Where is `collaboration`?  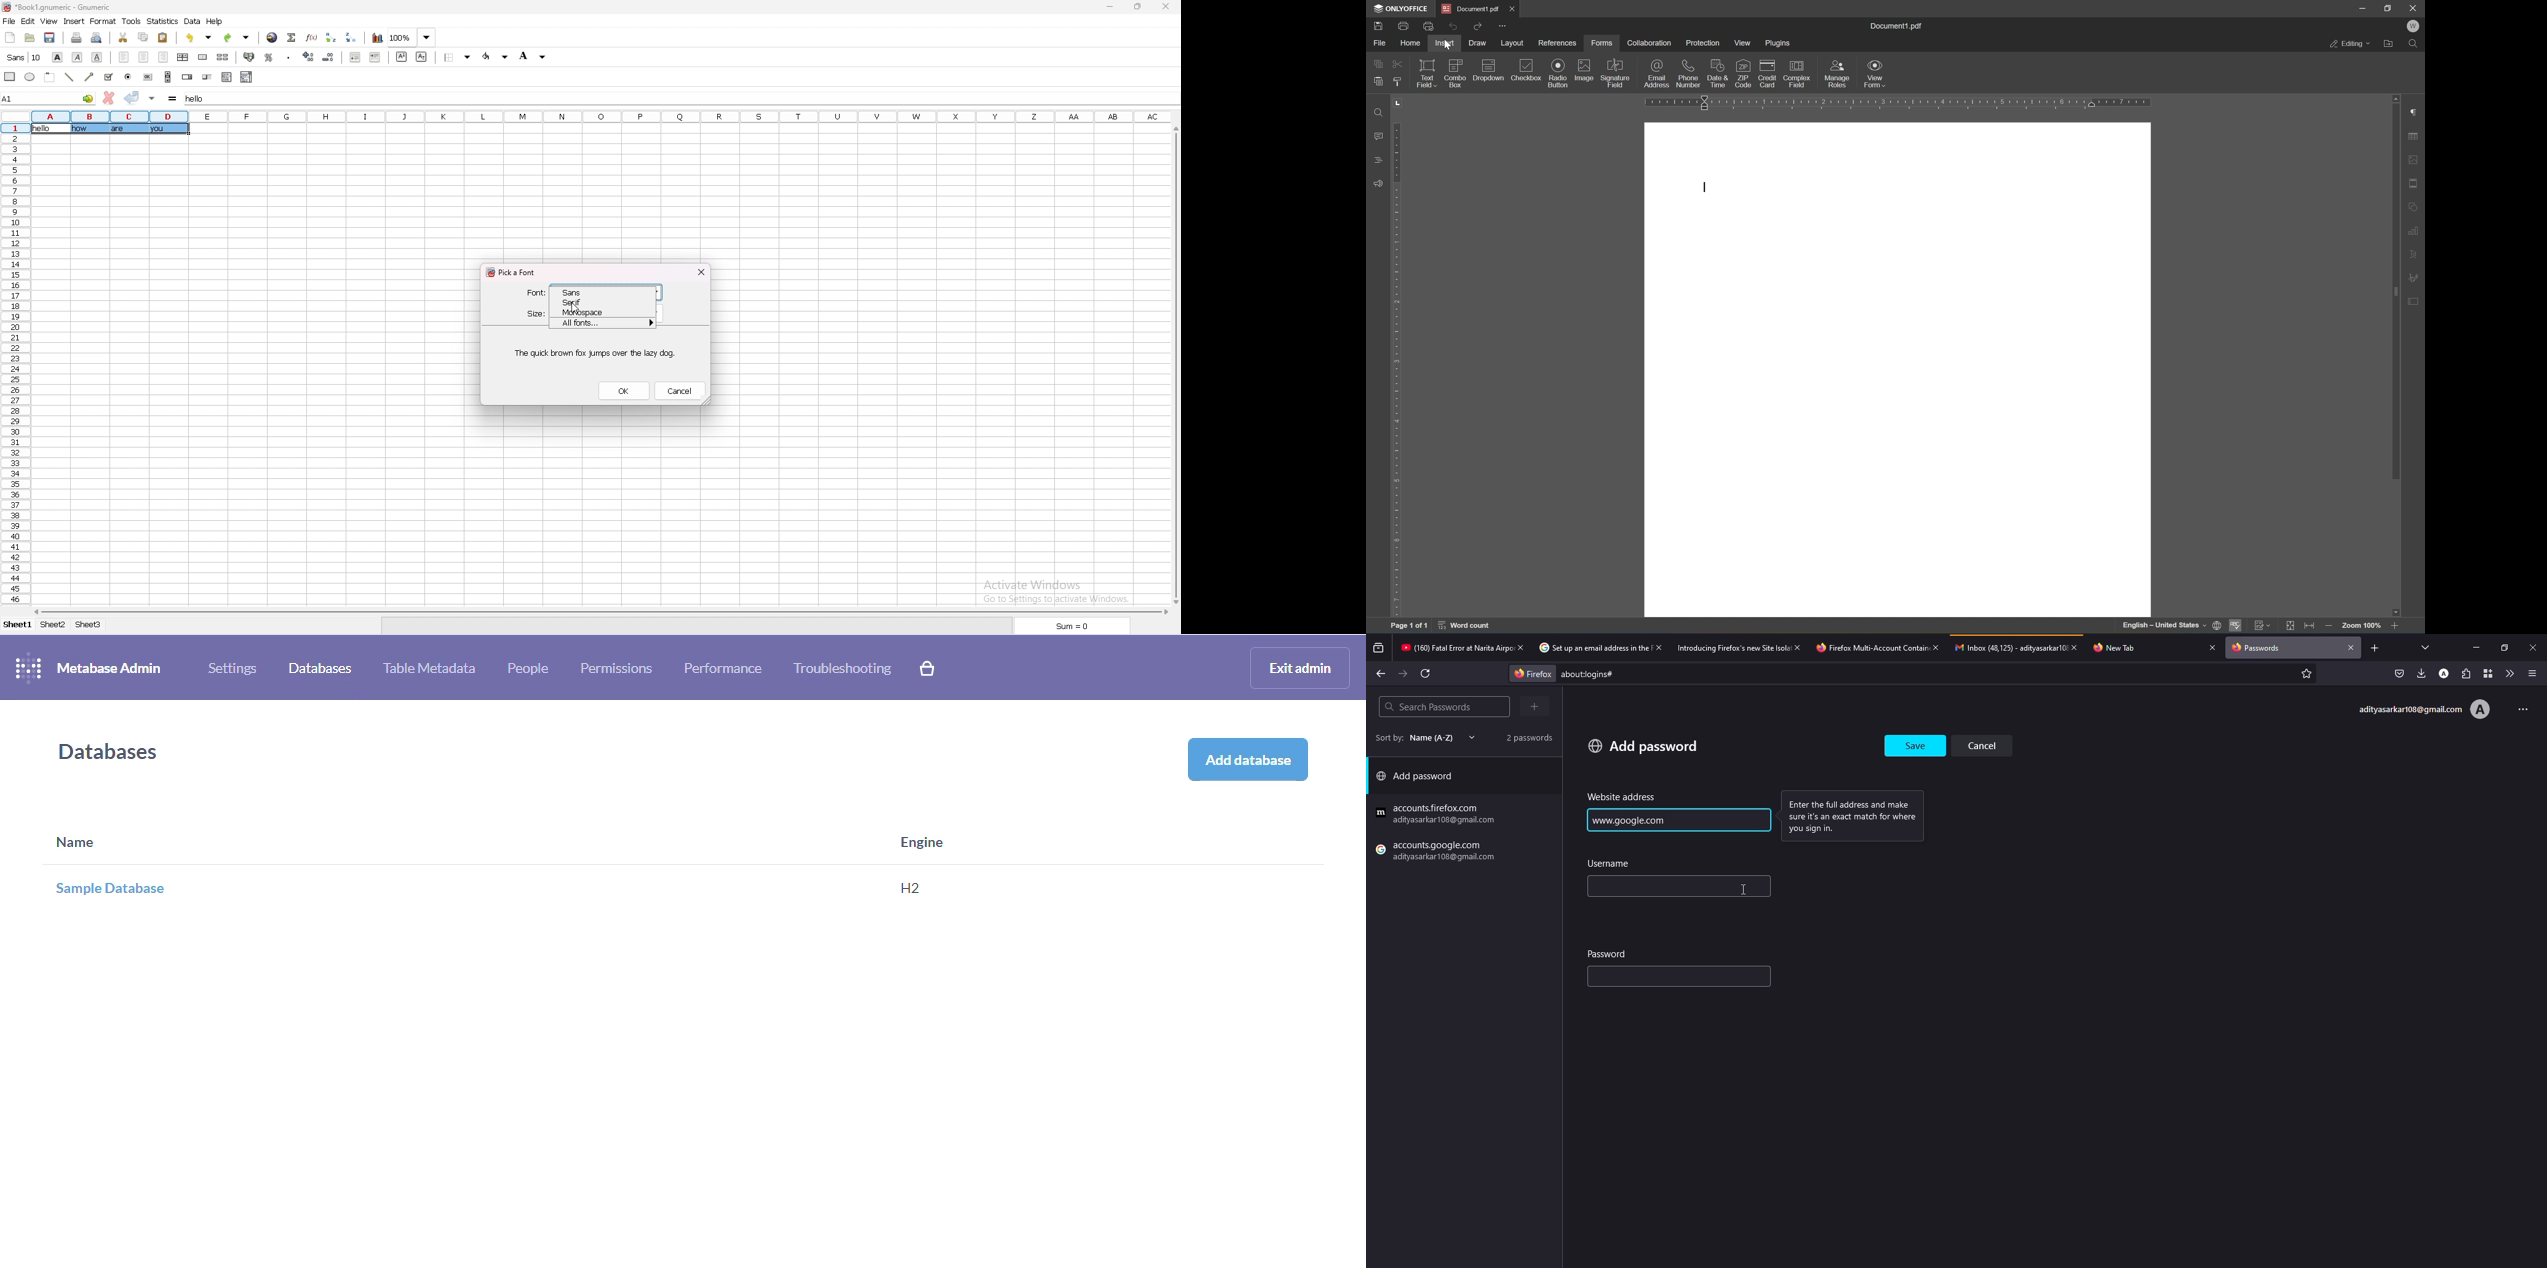
collaboration is located at coordinates (1651, 43).